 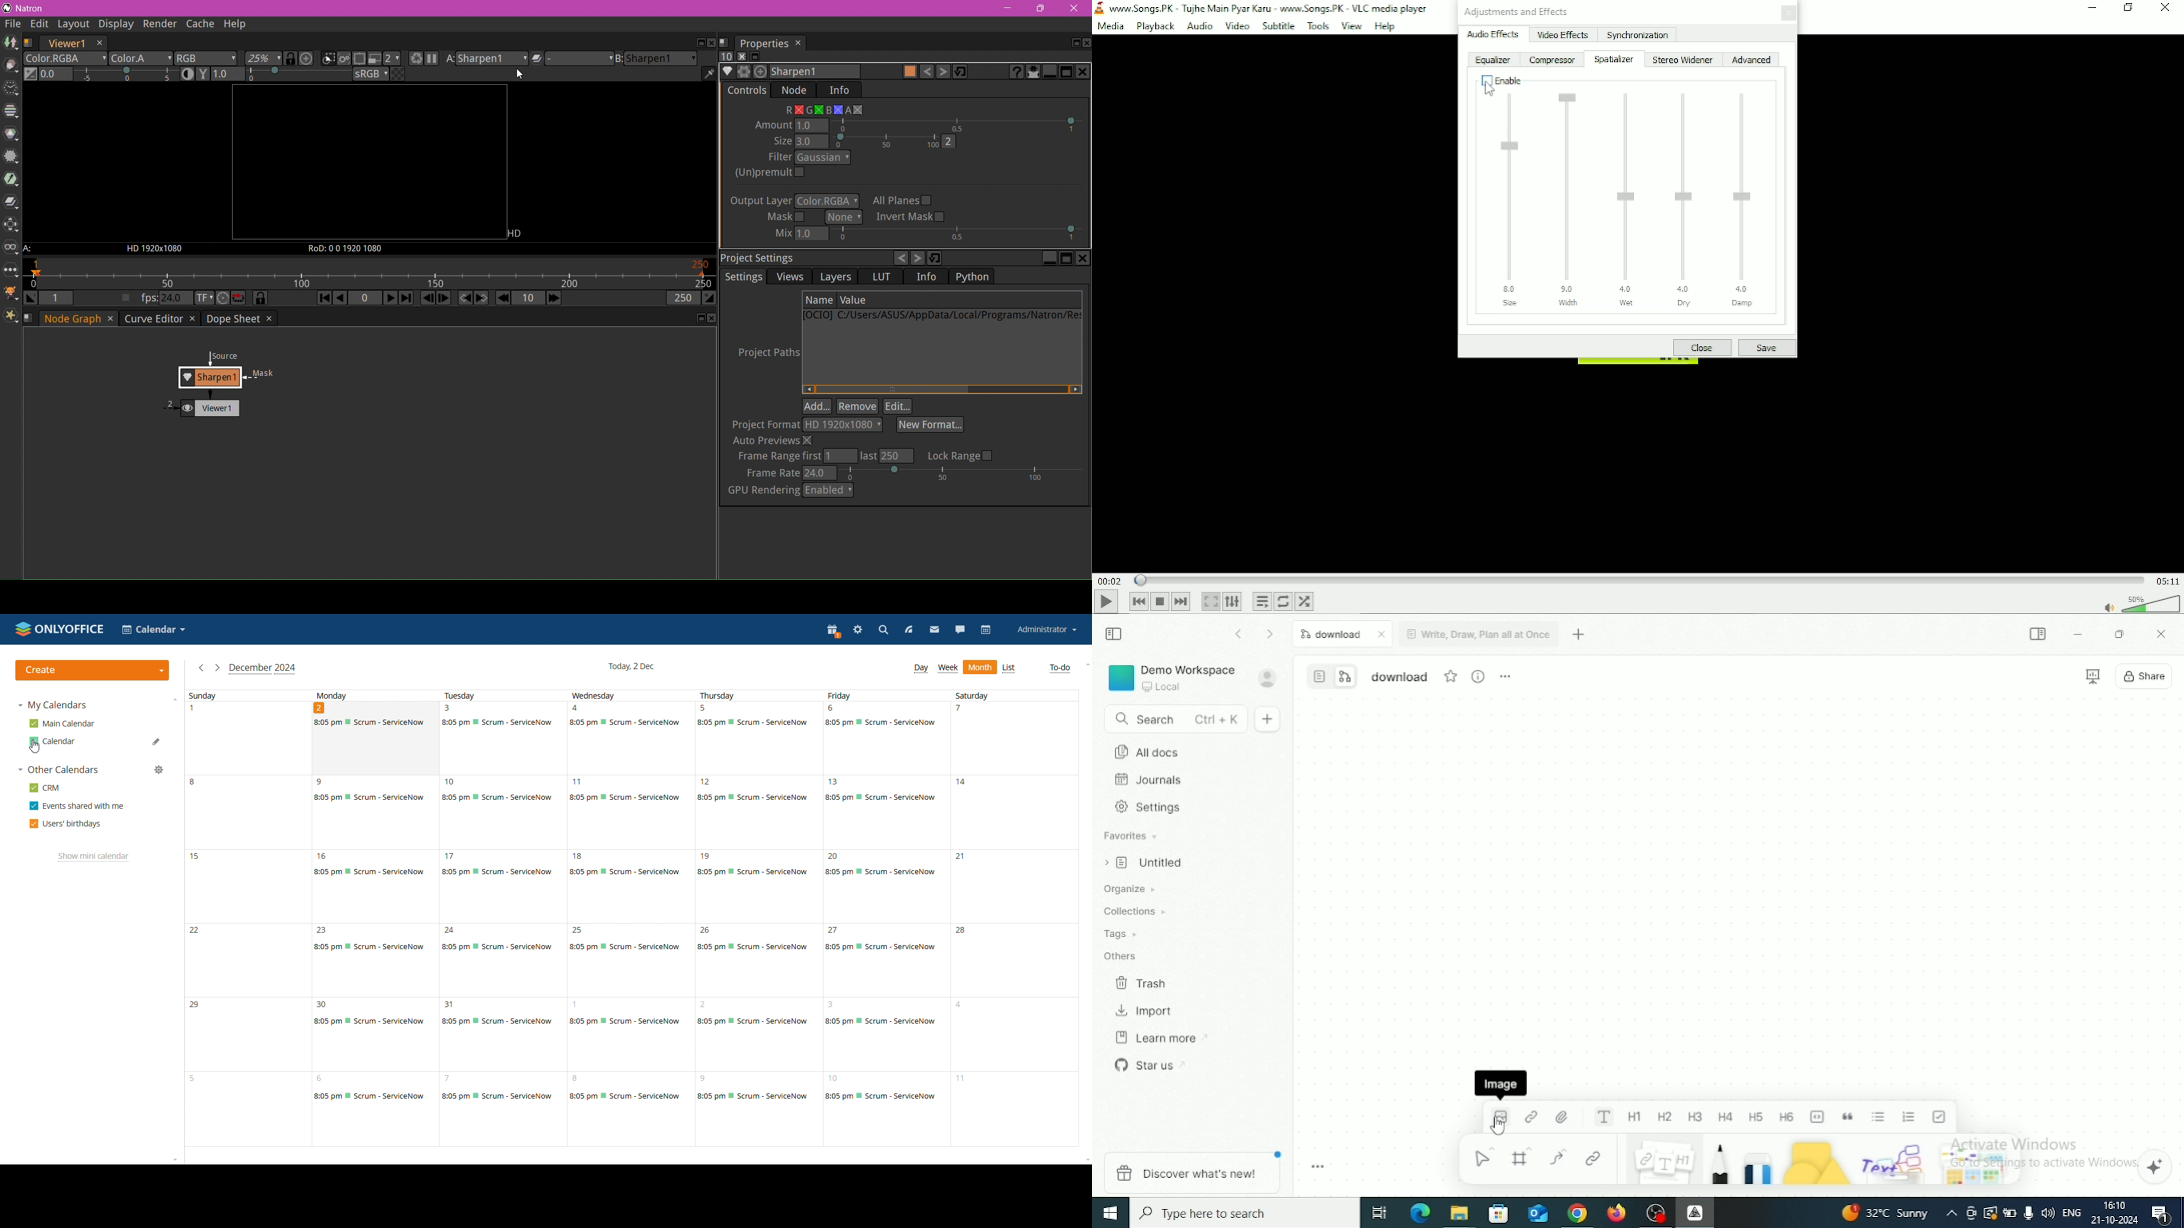 What do you see at coordinates (1332, 676) in the screenshot?
I see `Switch` at bounding box center [1332, 676].